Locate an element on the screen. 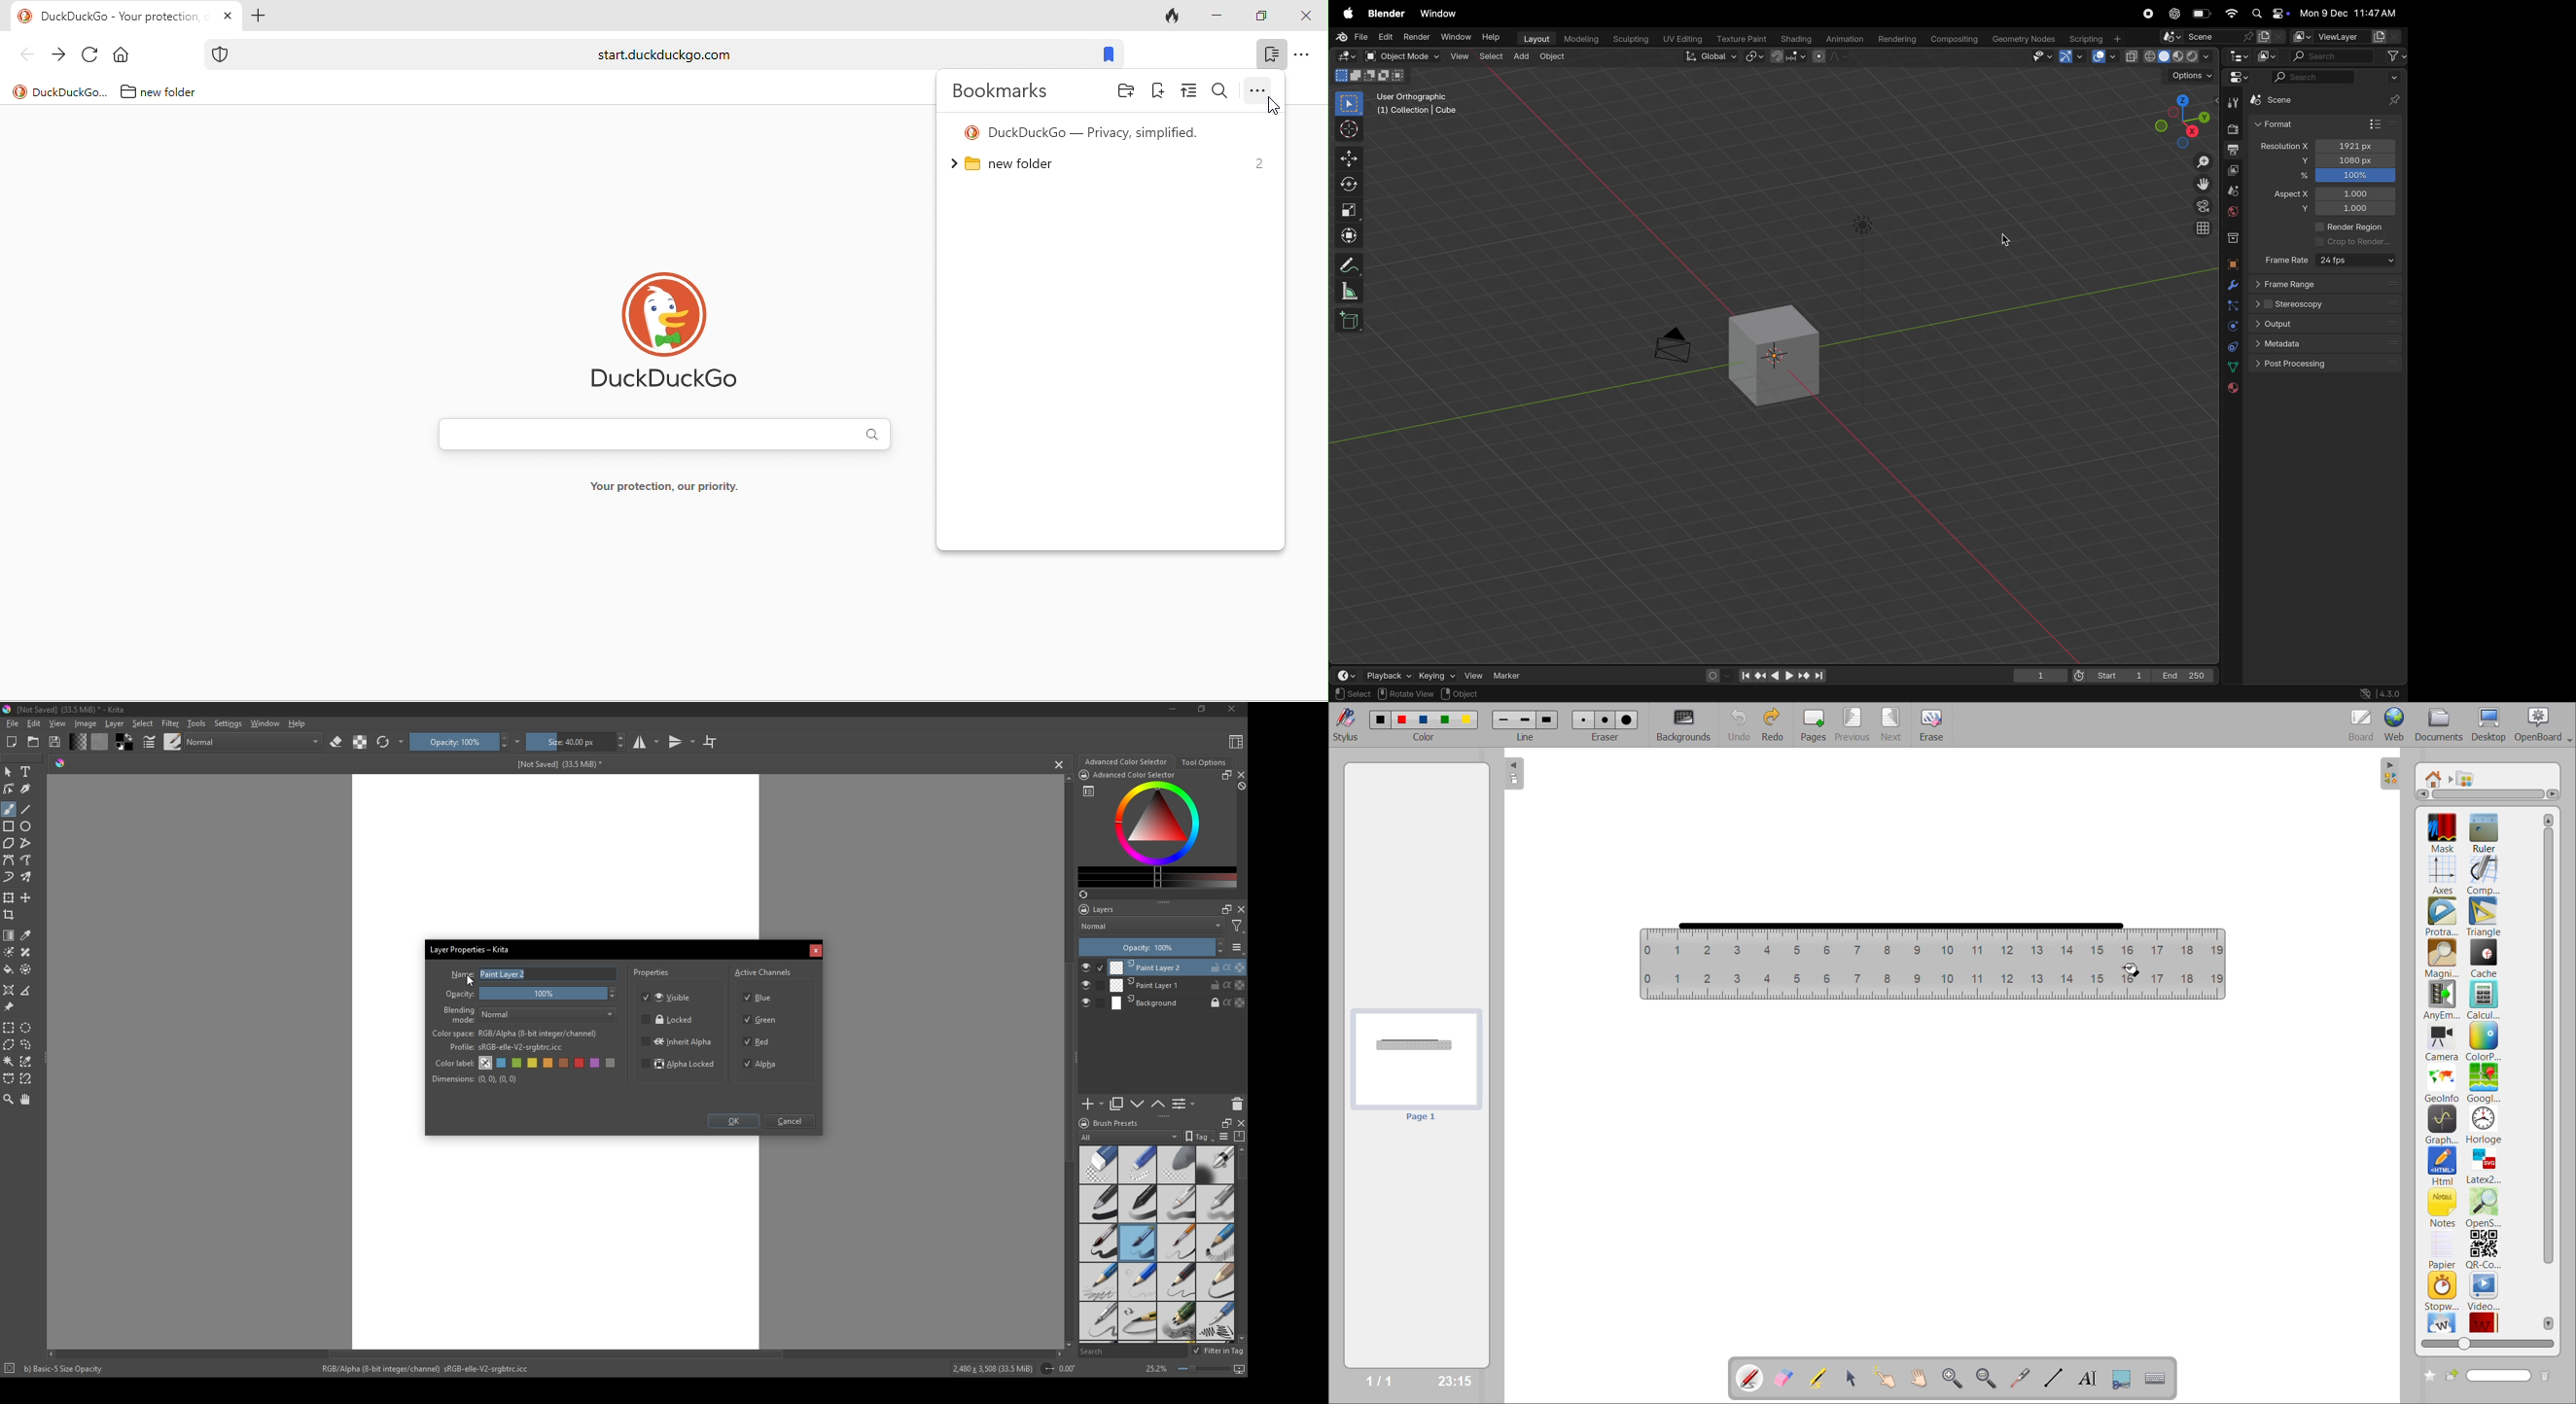 The width and height of the screenshot is (2576, 1428). erase is located at coordinates (337, 742).